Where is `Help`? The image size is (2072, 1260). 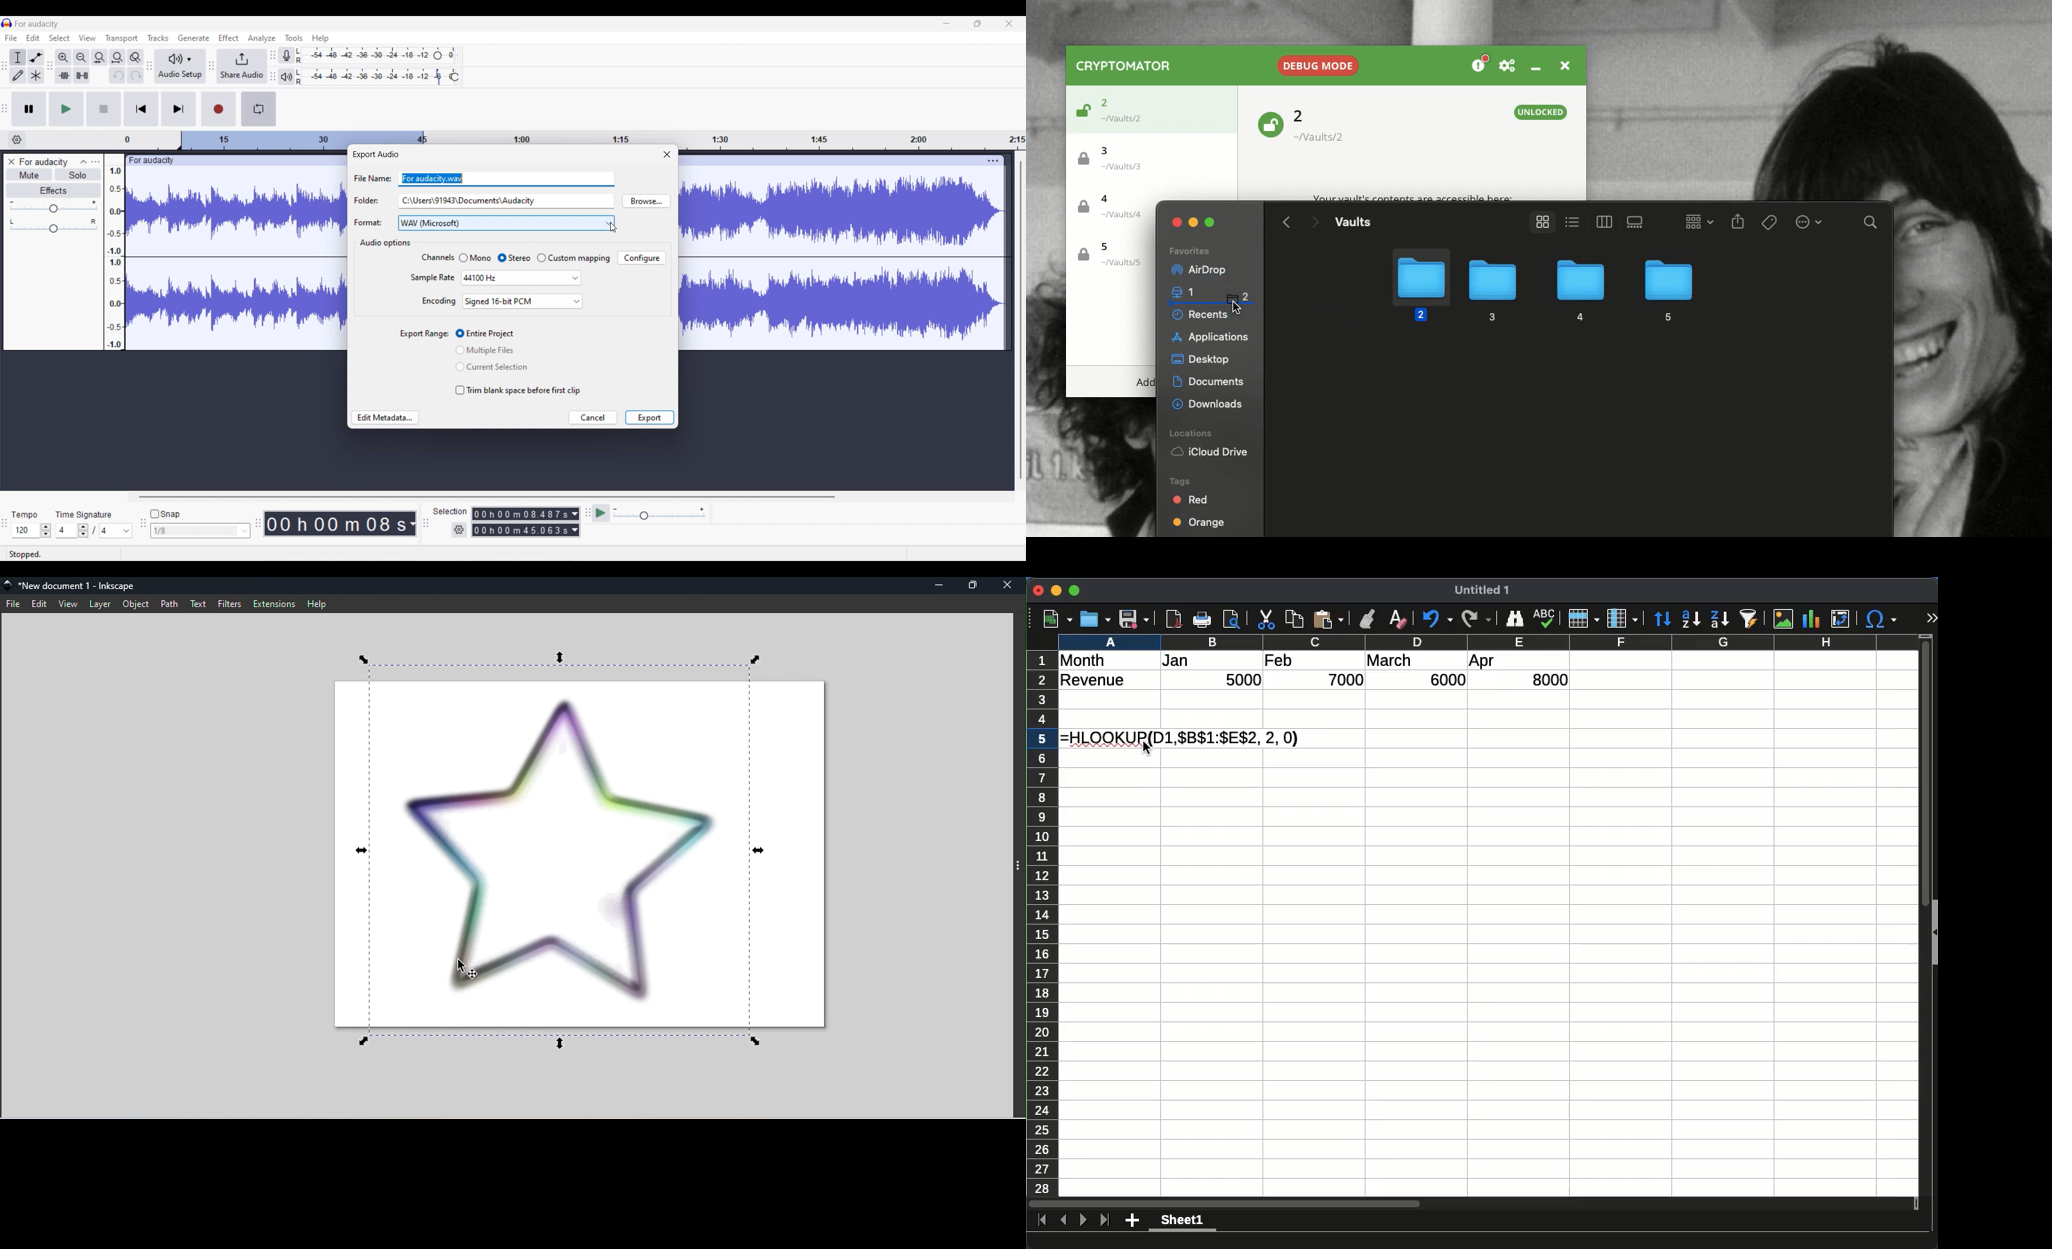
Help is located at coordinates (318, 604).